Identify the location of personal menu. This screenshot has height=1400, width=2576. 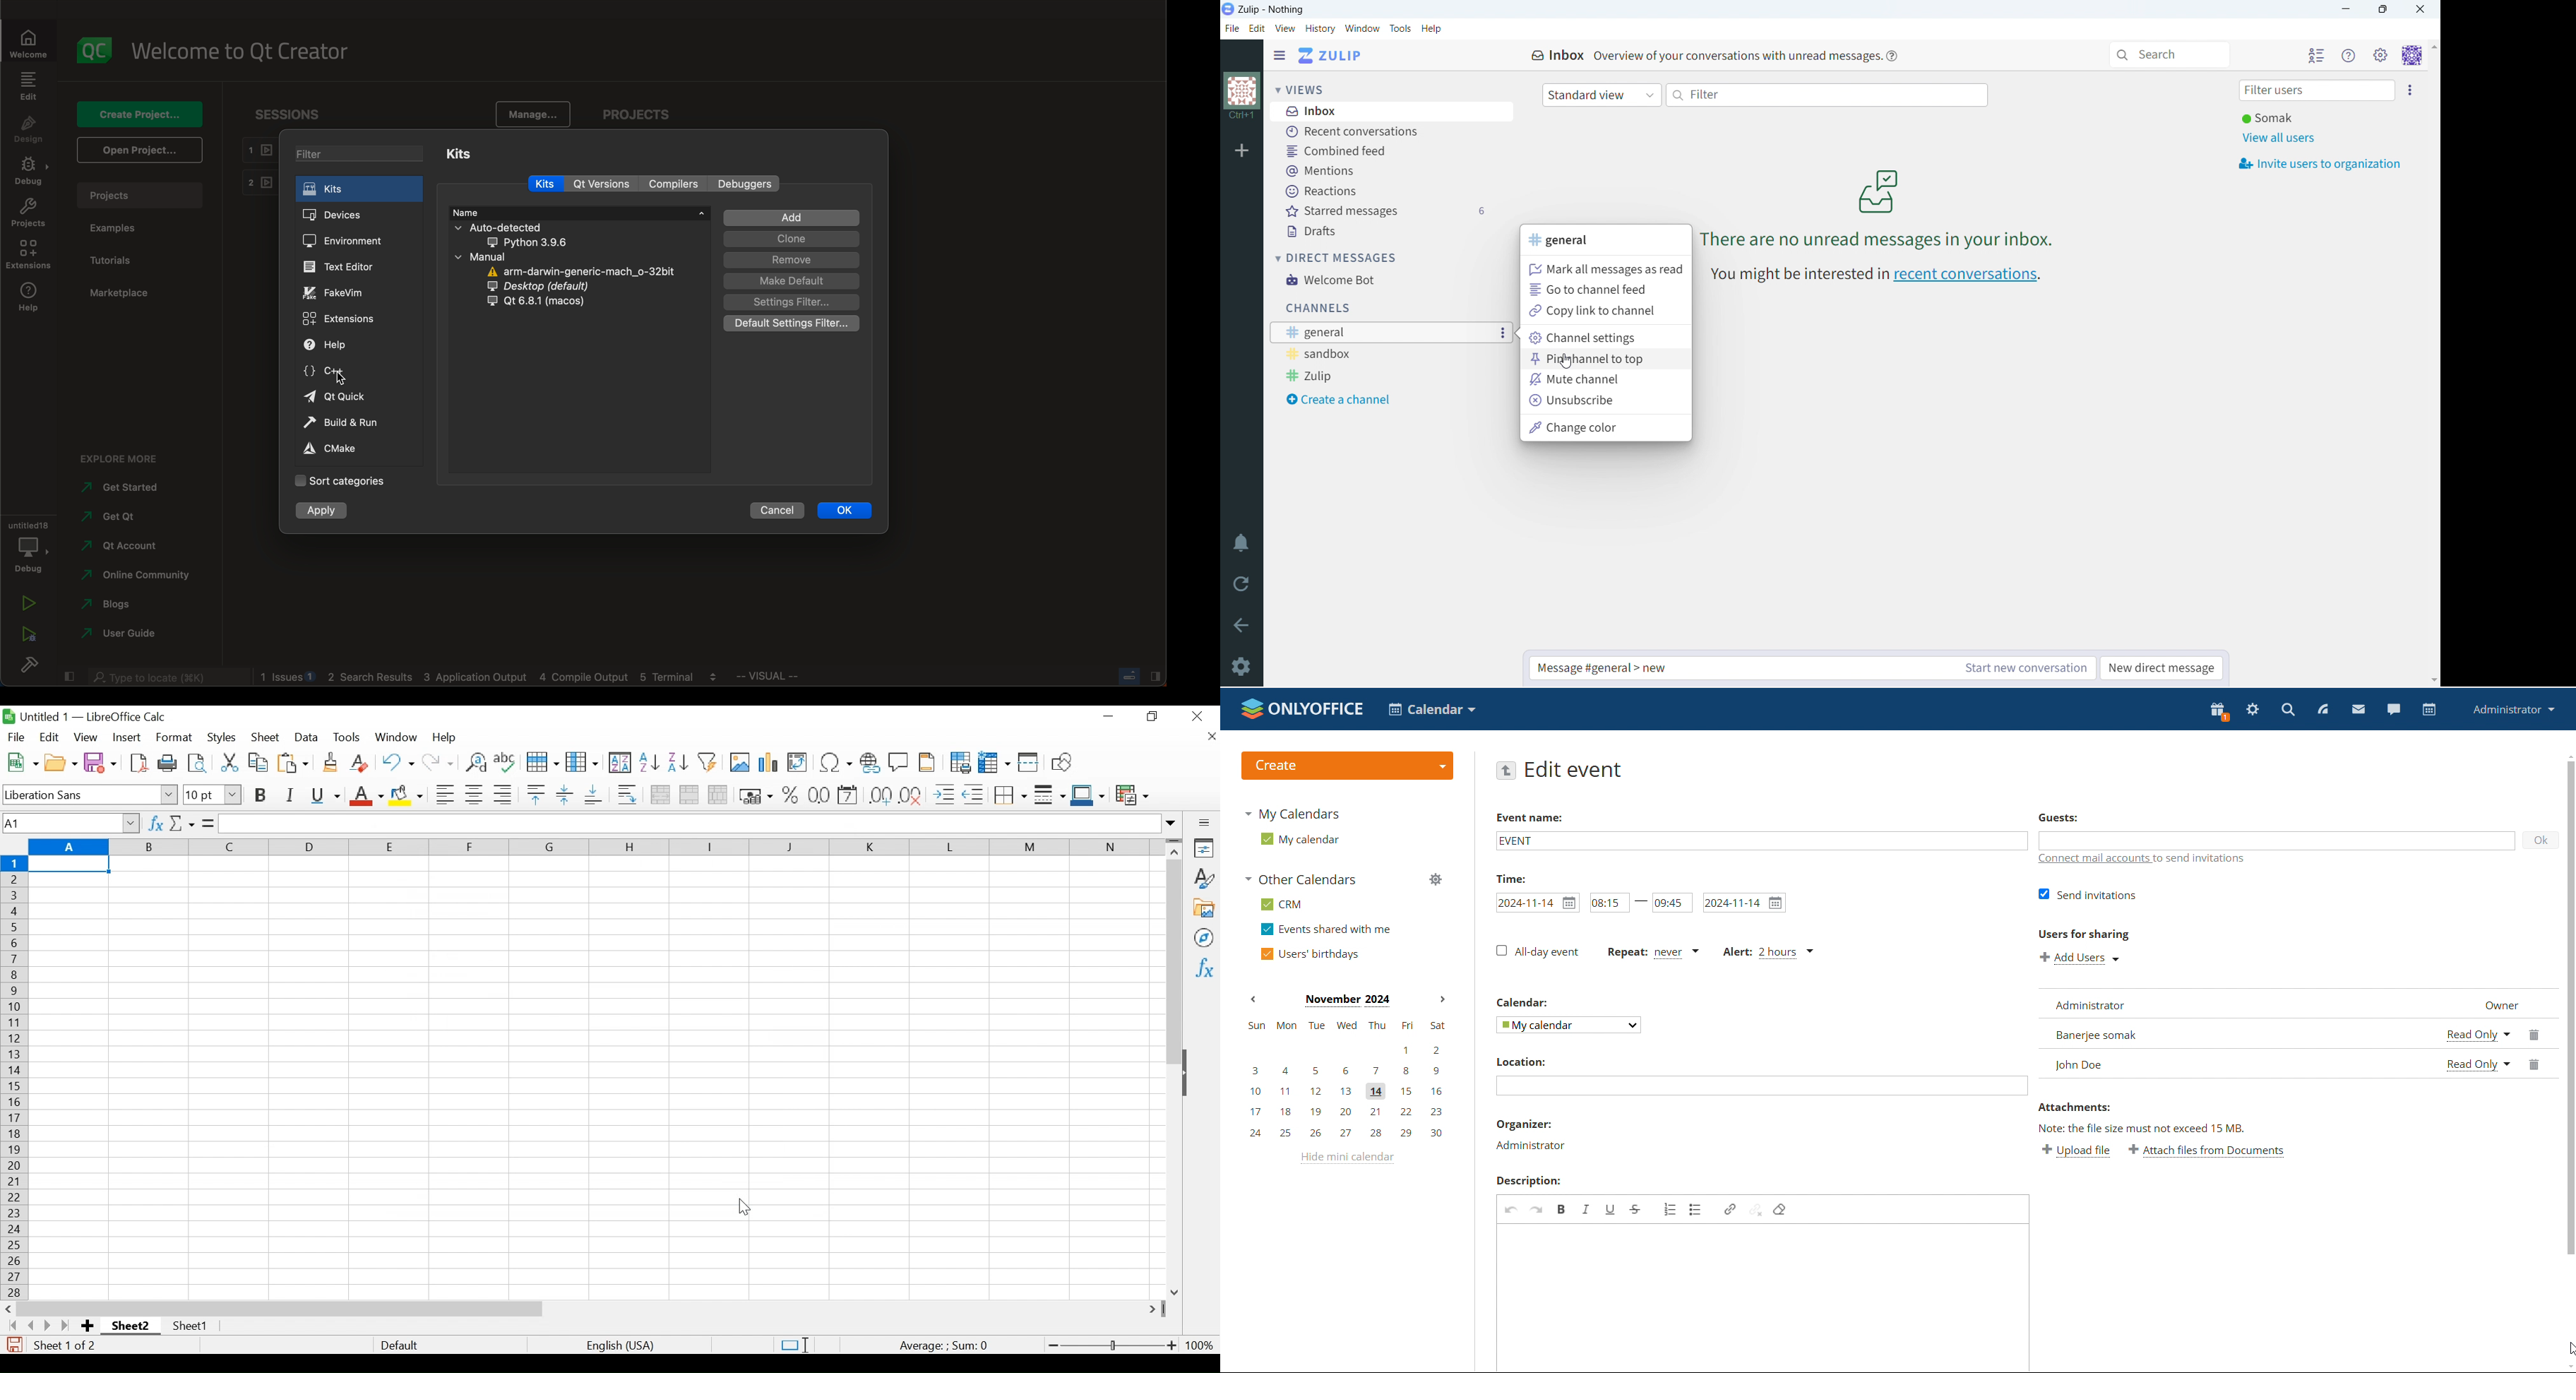
(2412, 55).